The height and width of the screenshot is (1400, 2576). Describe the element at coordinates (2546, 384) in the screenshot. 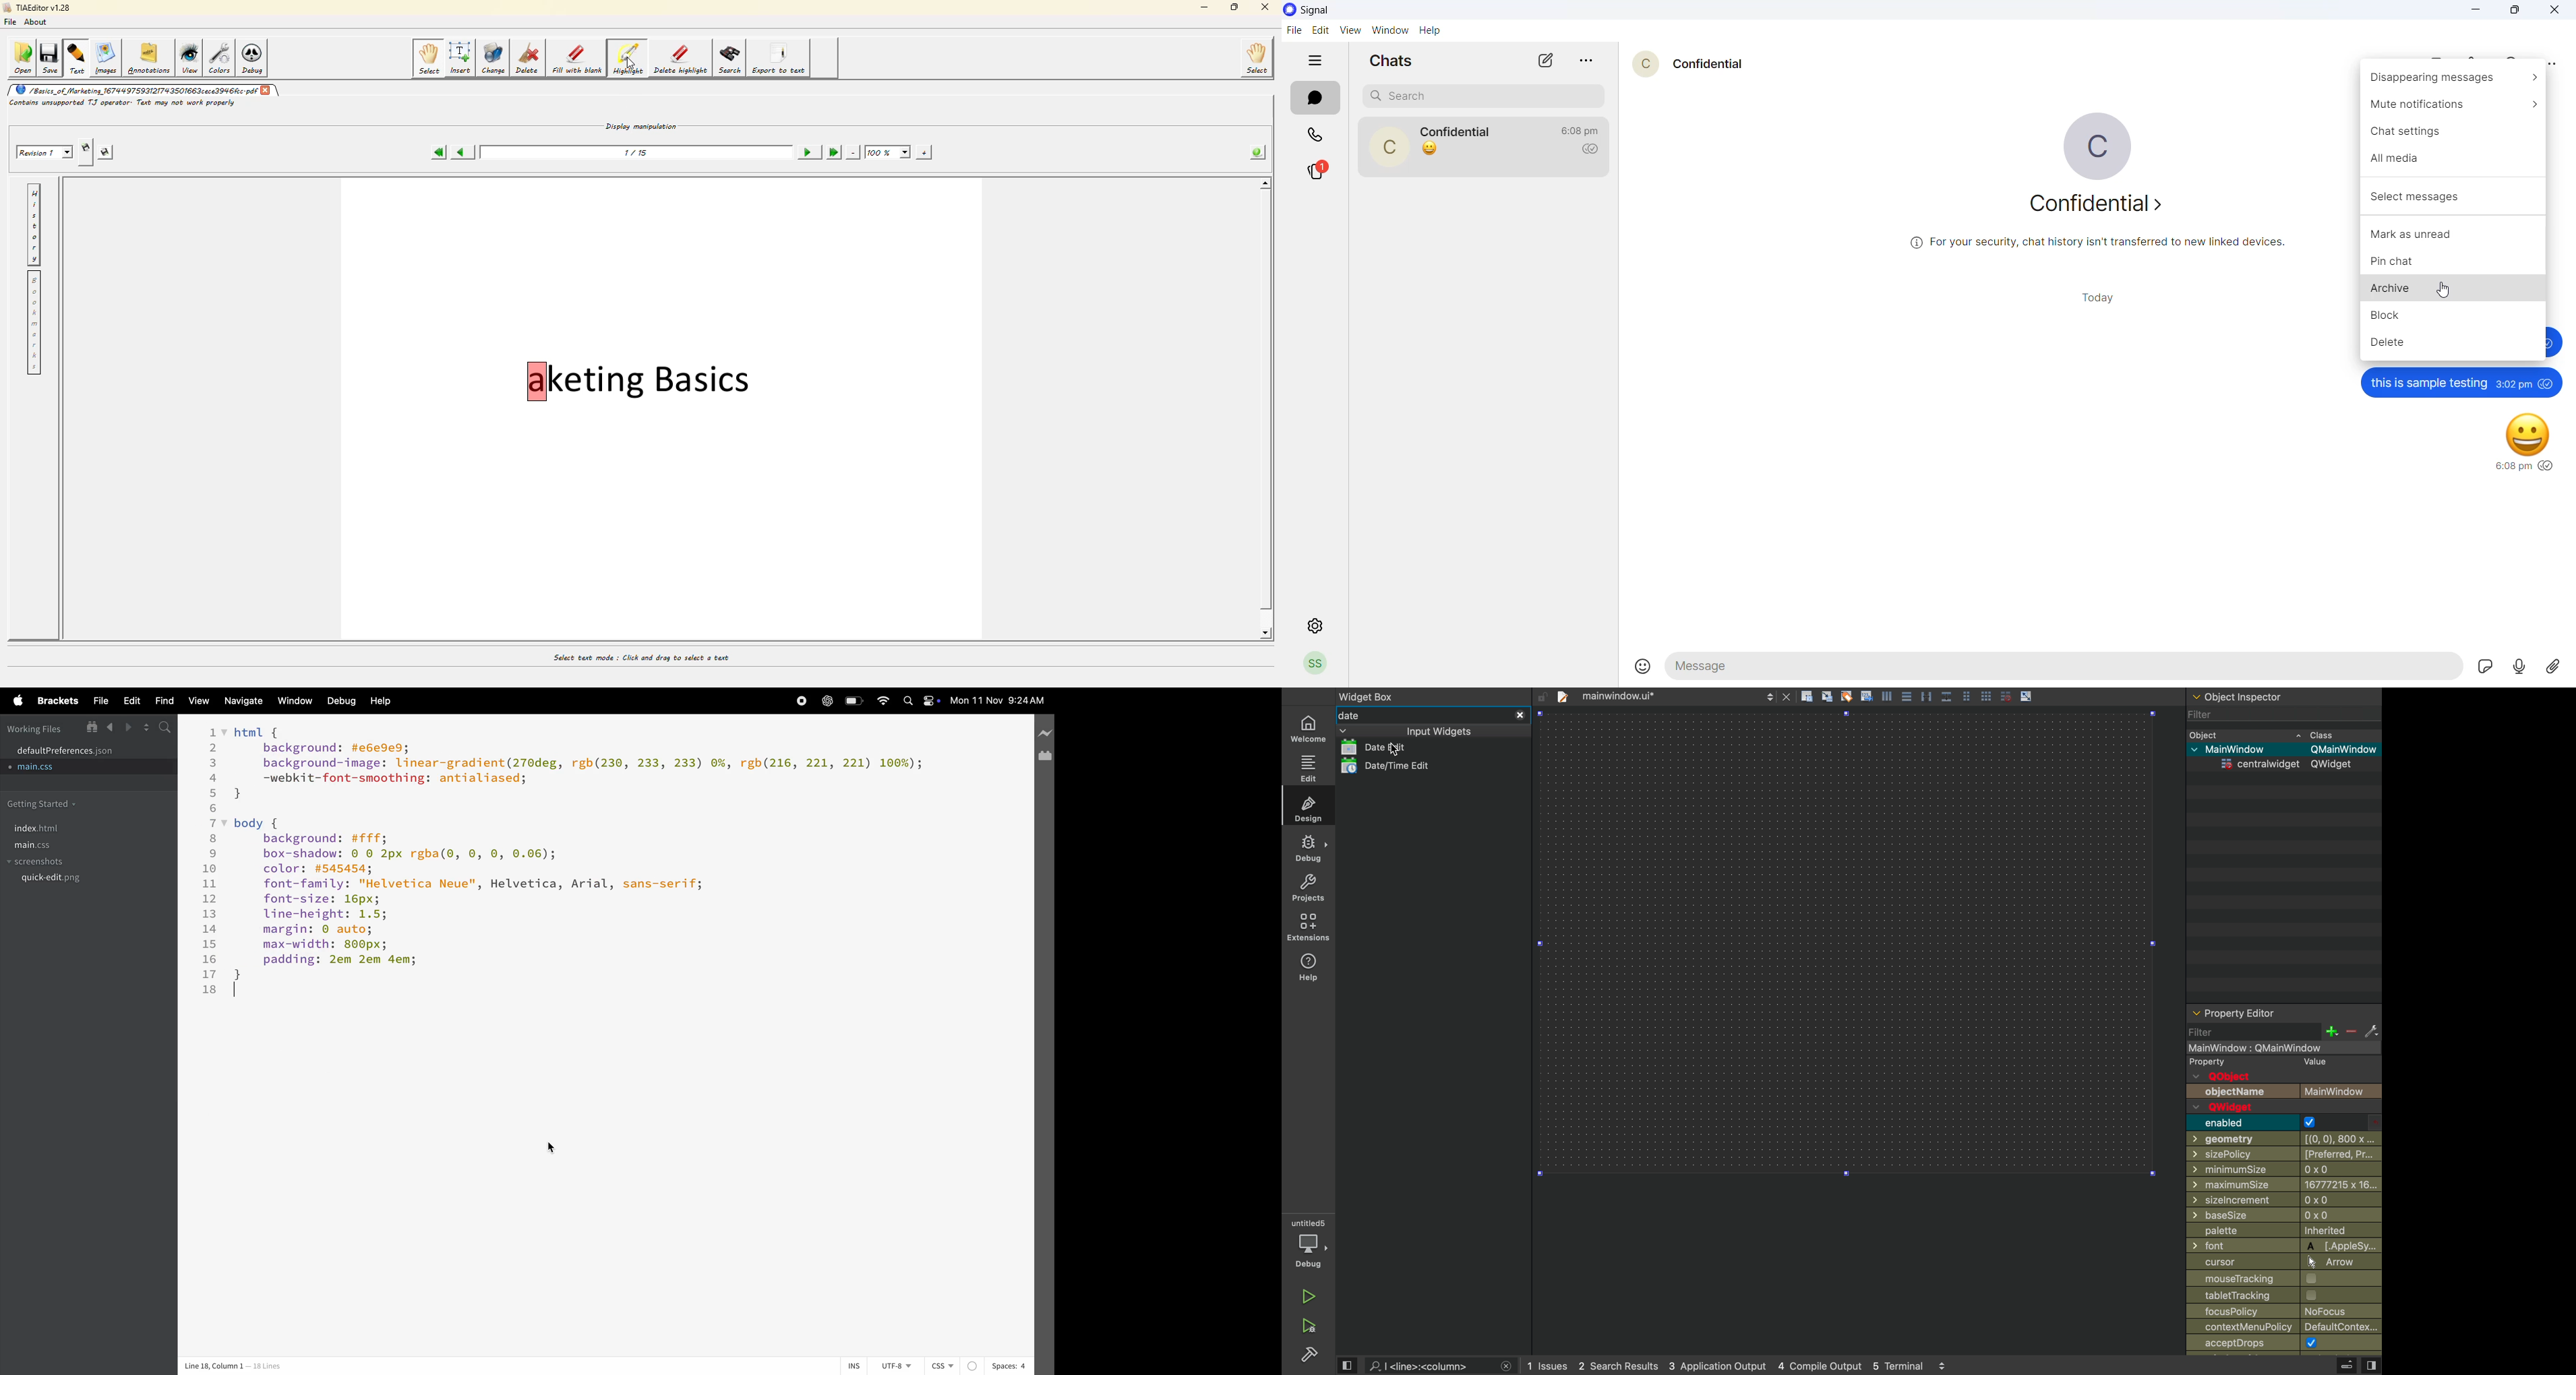

I see `seen` at that location.